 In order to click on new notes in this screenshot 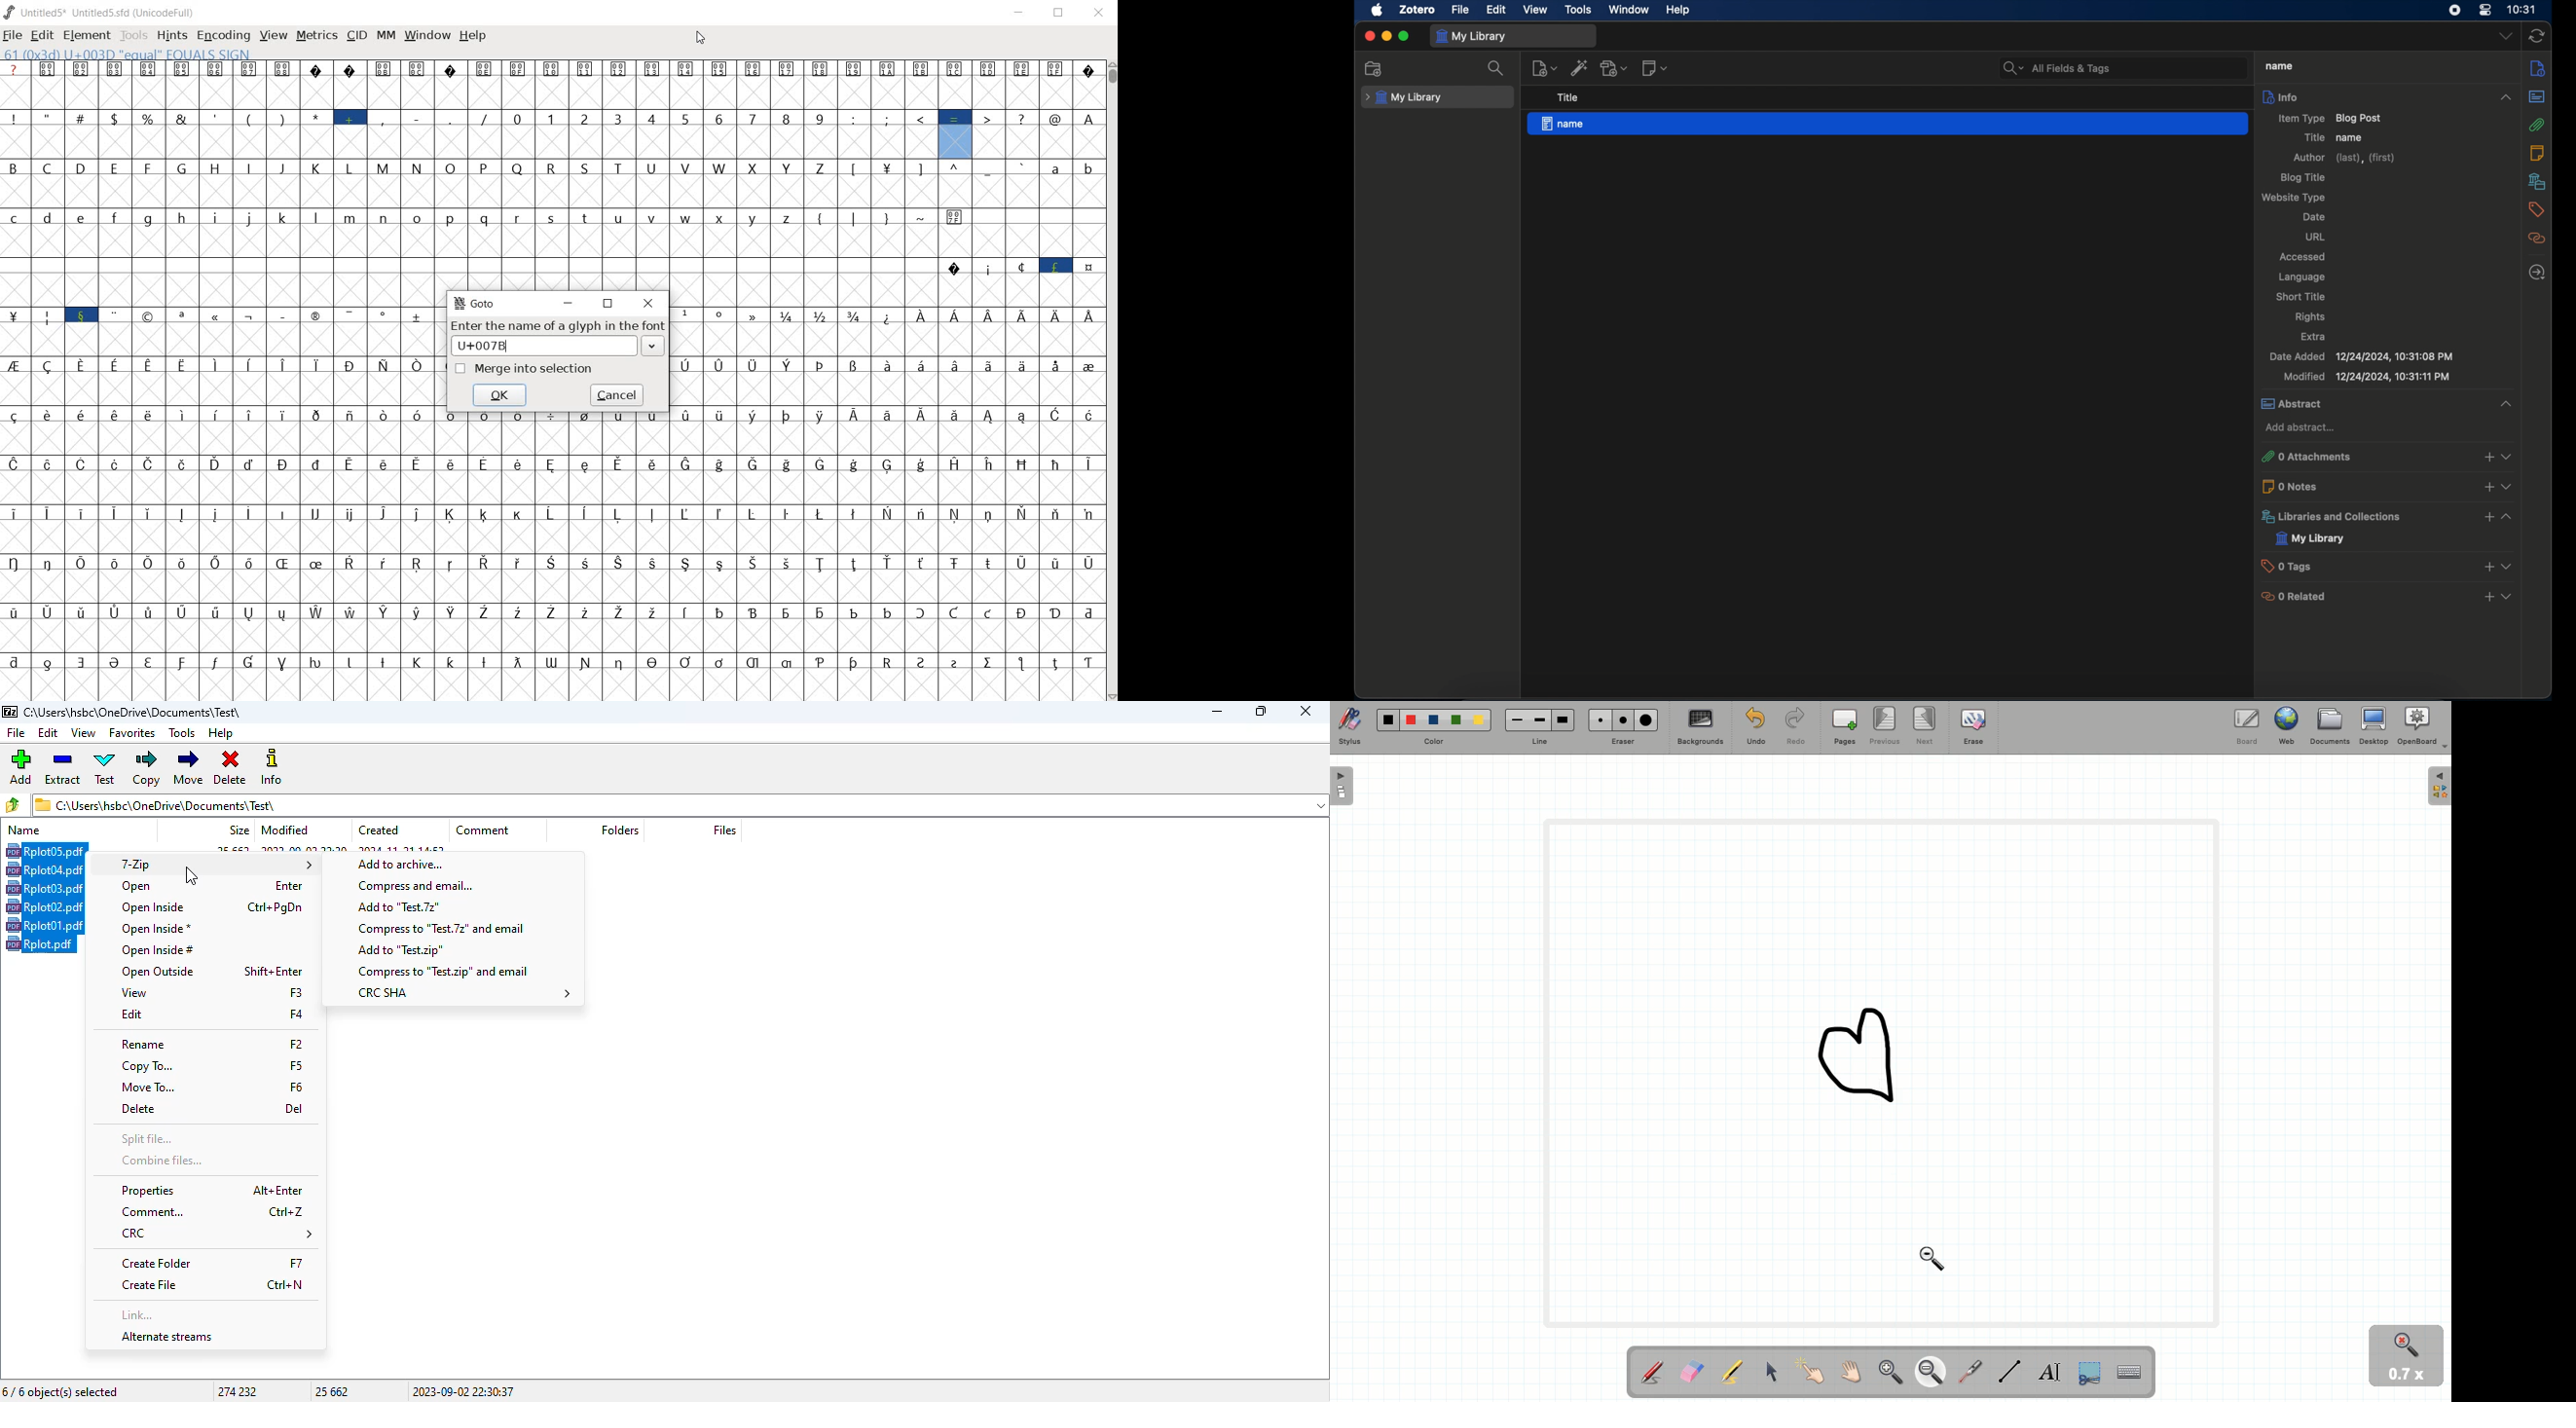, I will do `click(1654, 68)`.